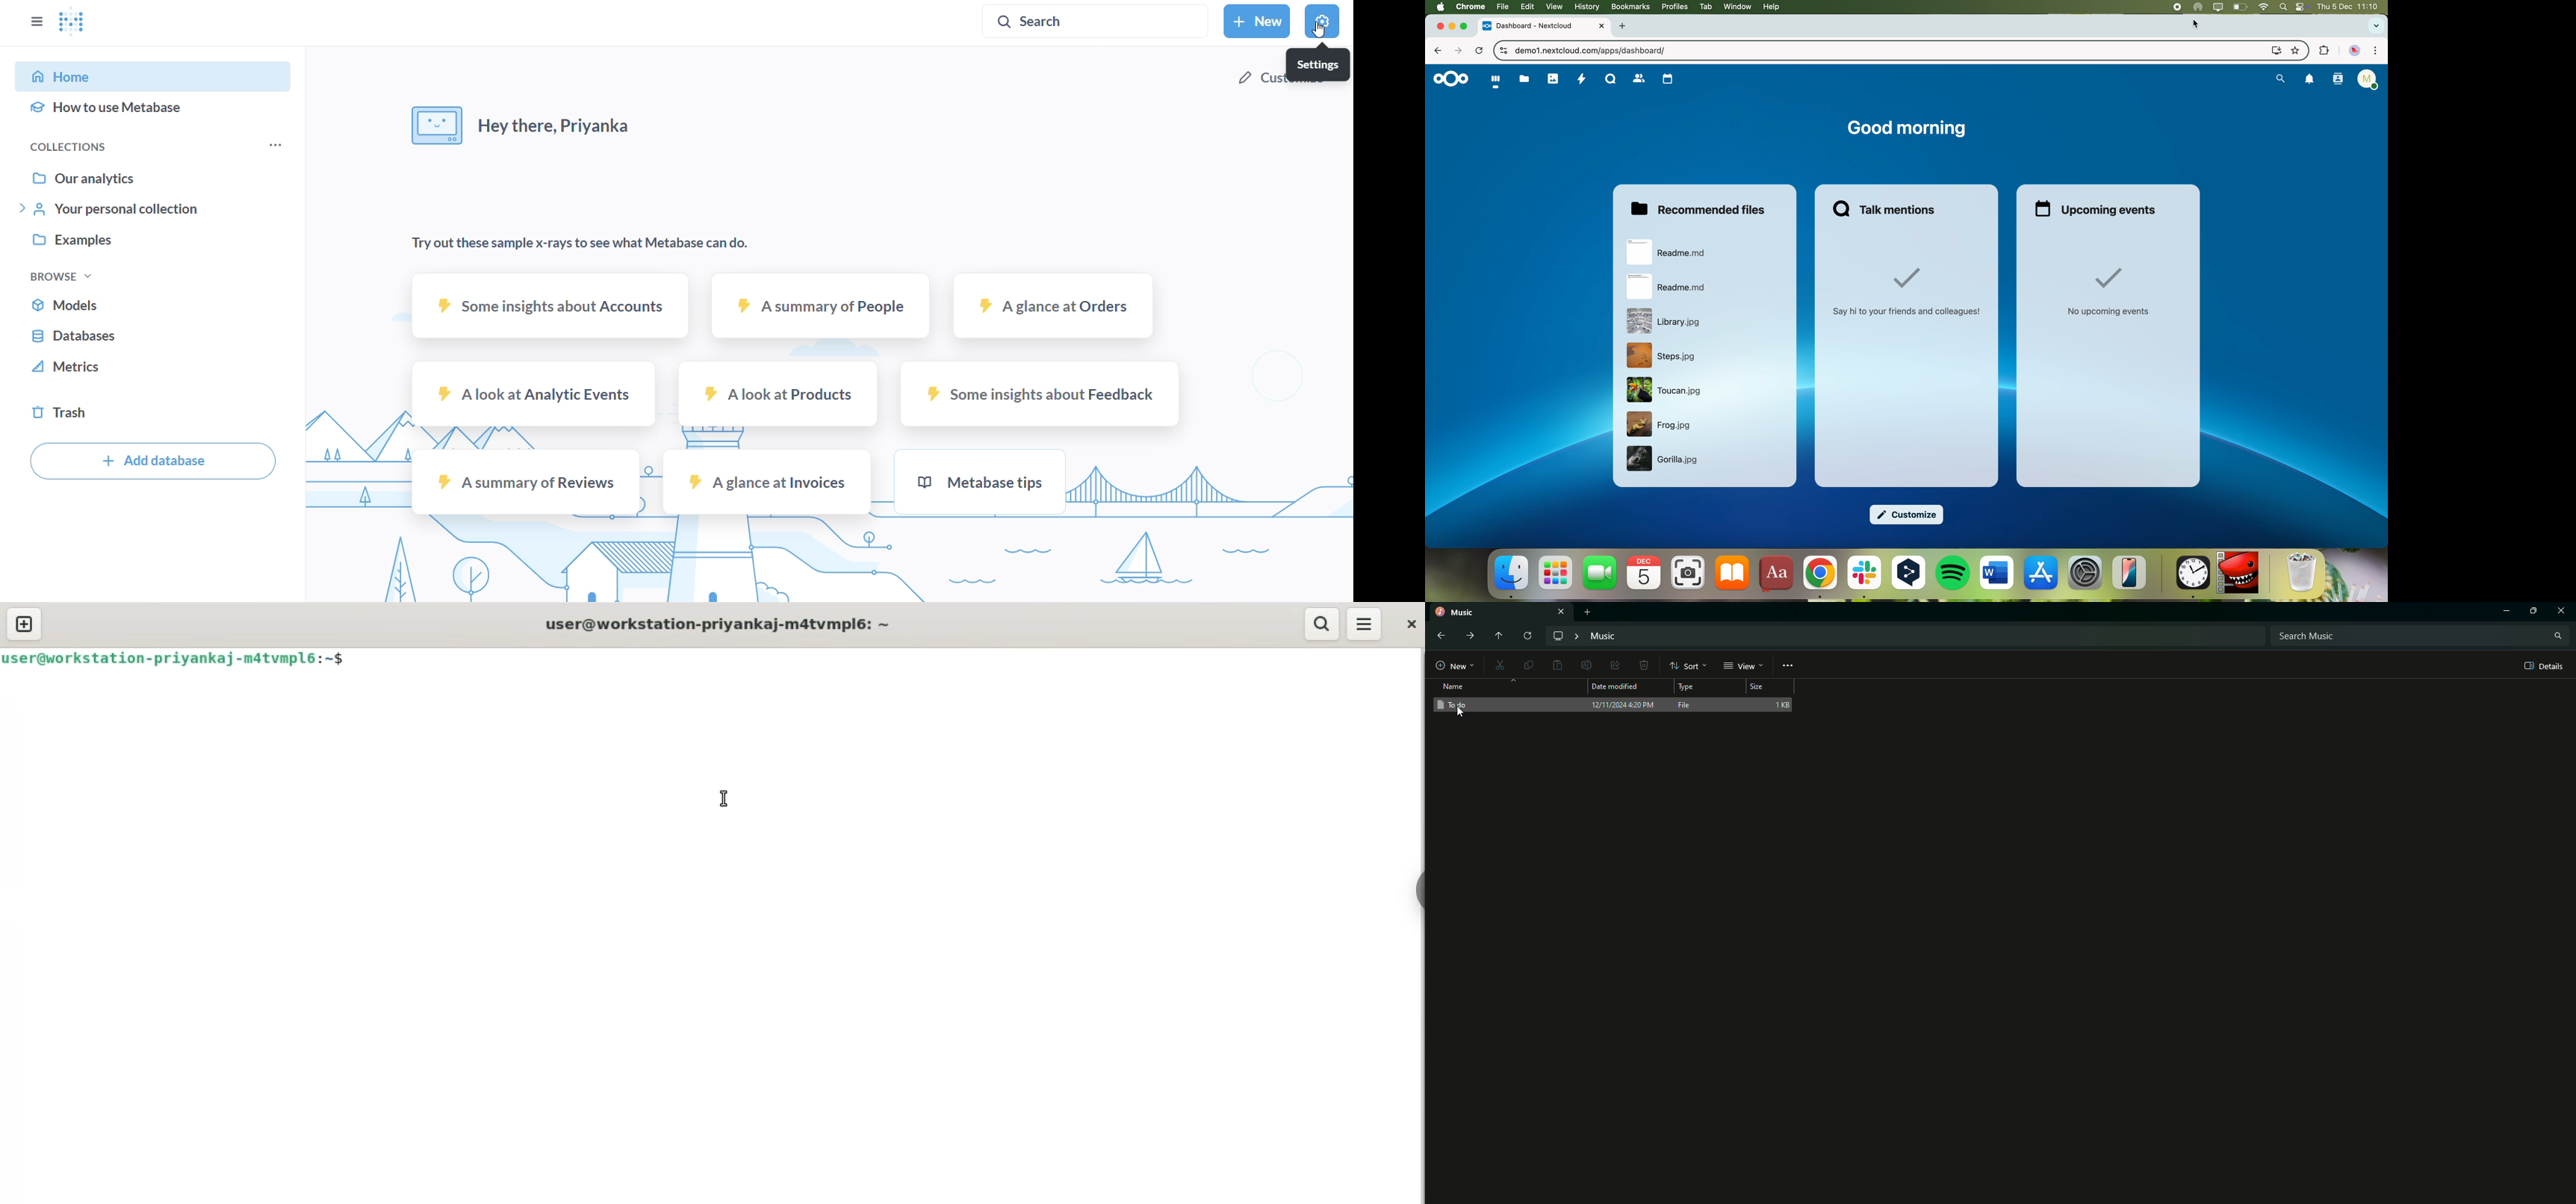 The height and width of the screenshot is (1204, 2576). Describe the element at coordinates (2376, 51) in the screenshot. I see `customize and control Google Chrome` at that location.